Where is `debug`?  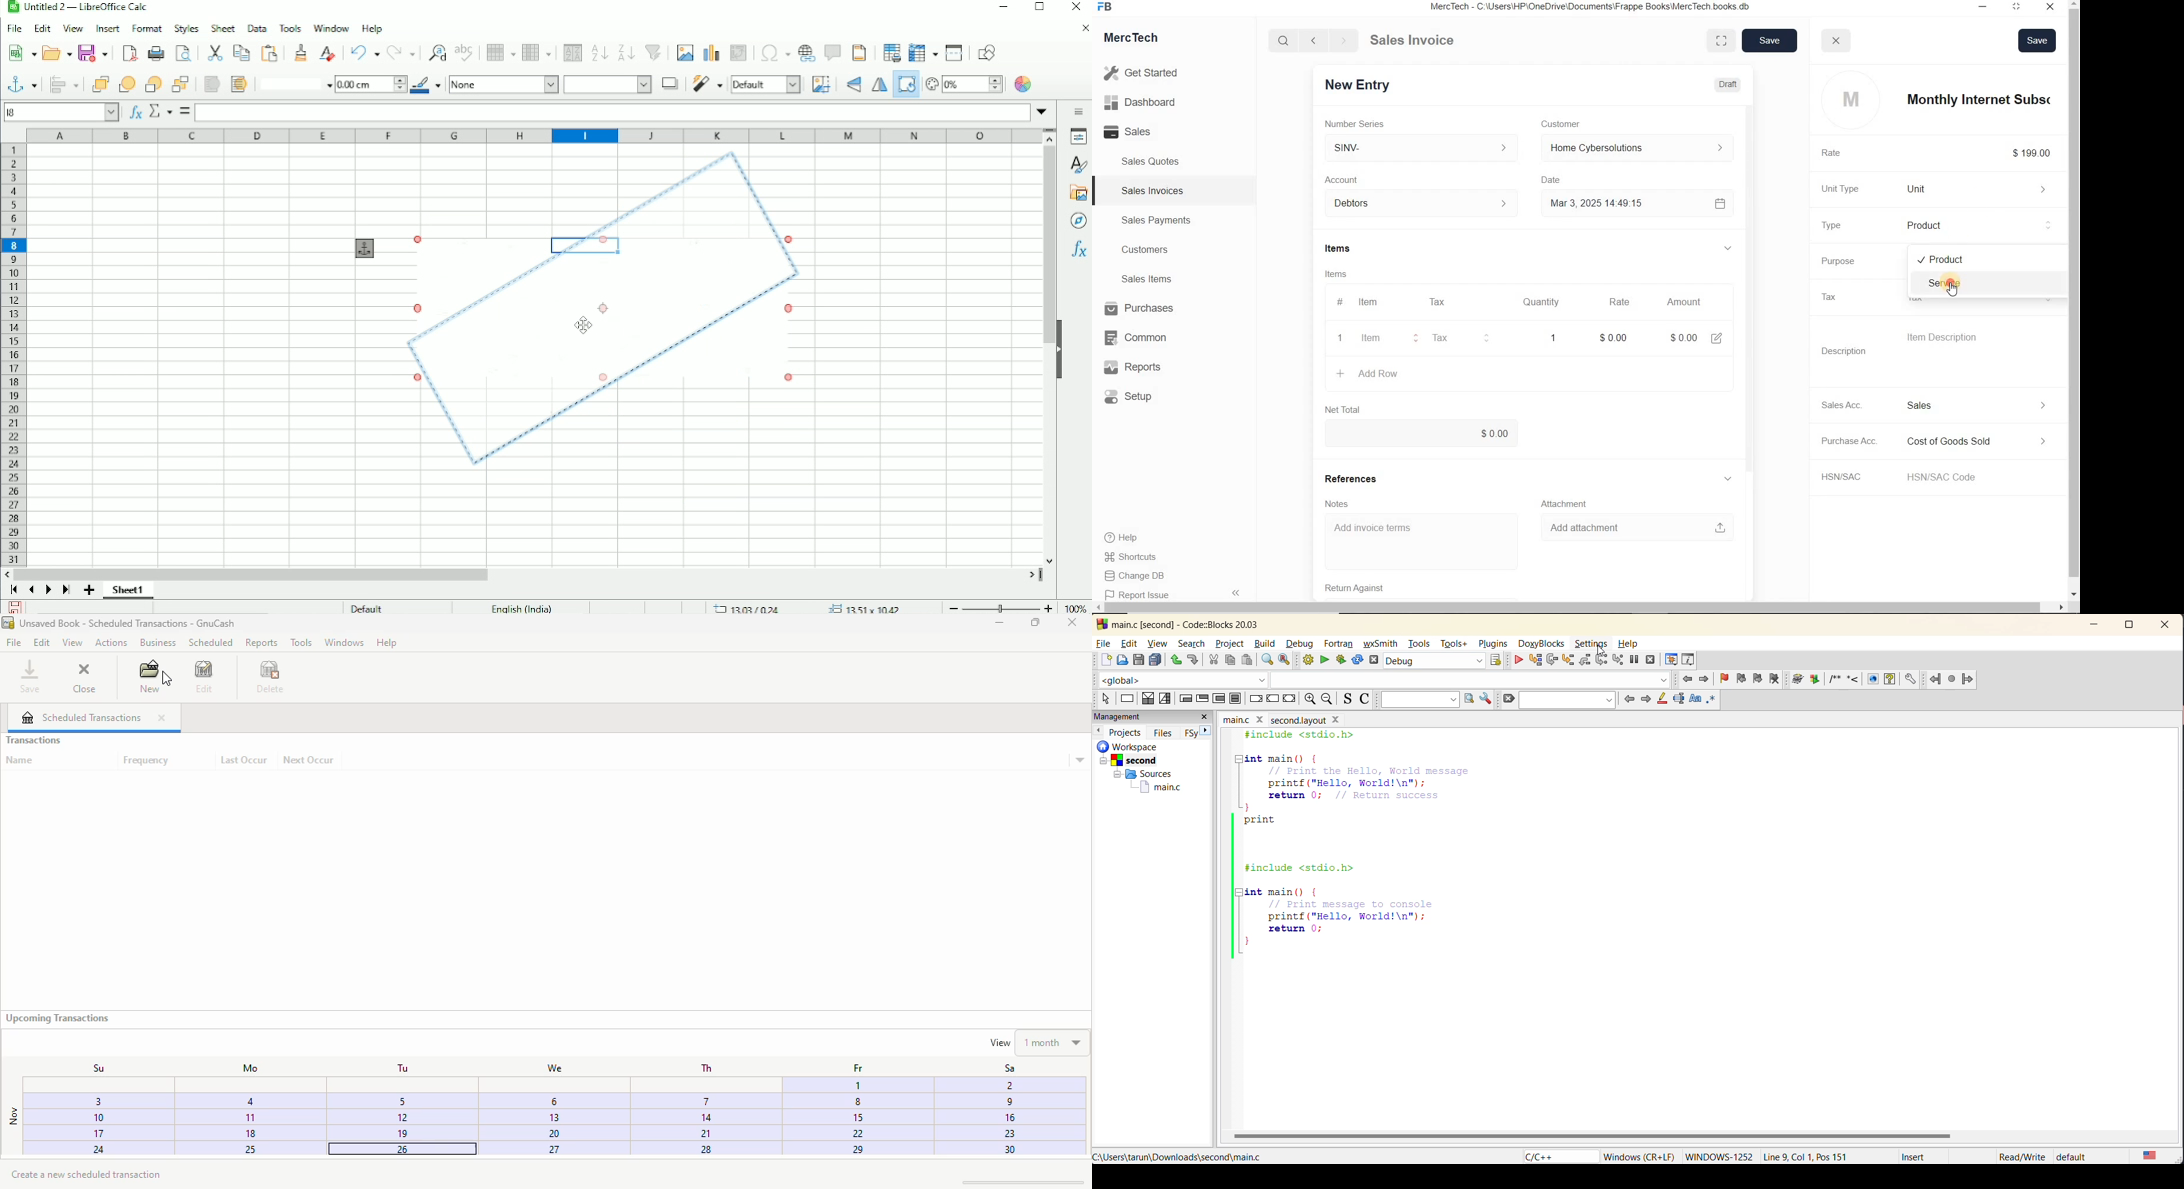
debug is located at coordinates (1518, 661).